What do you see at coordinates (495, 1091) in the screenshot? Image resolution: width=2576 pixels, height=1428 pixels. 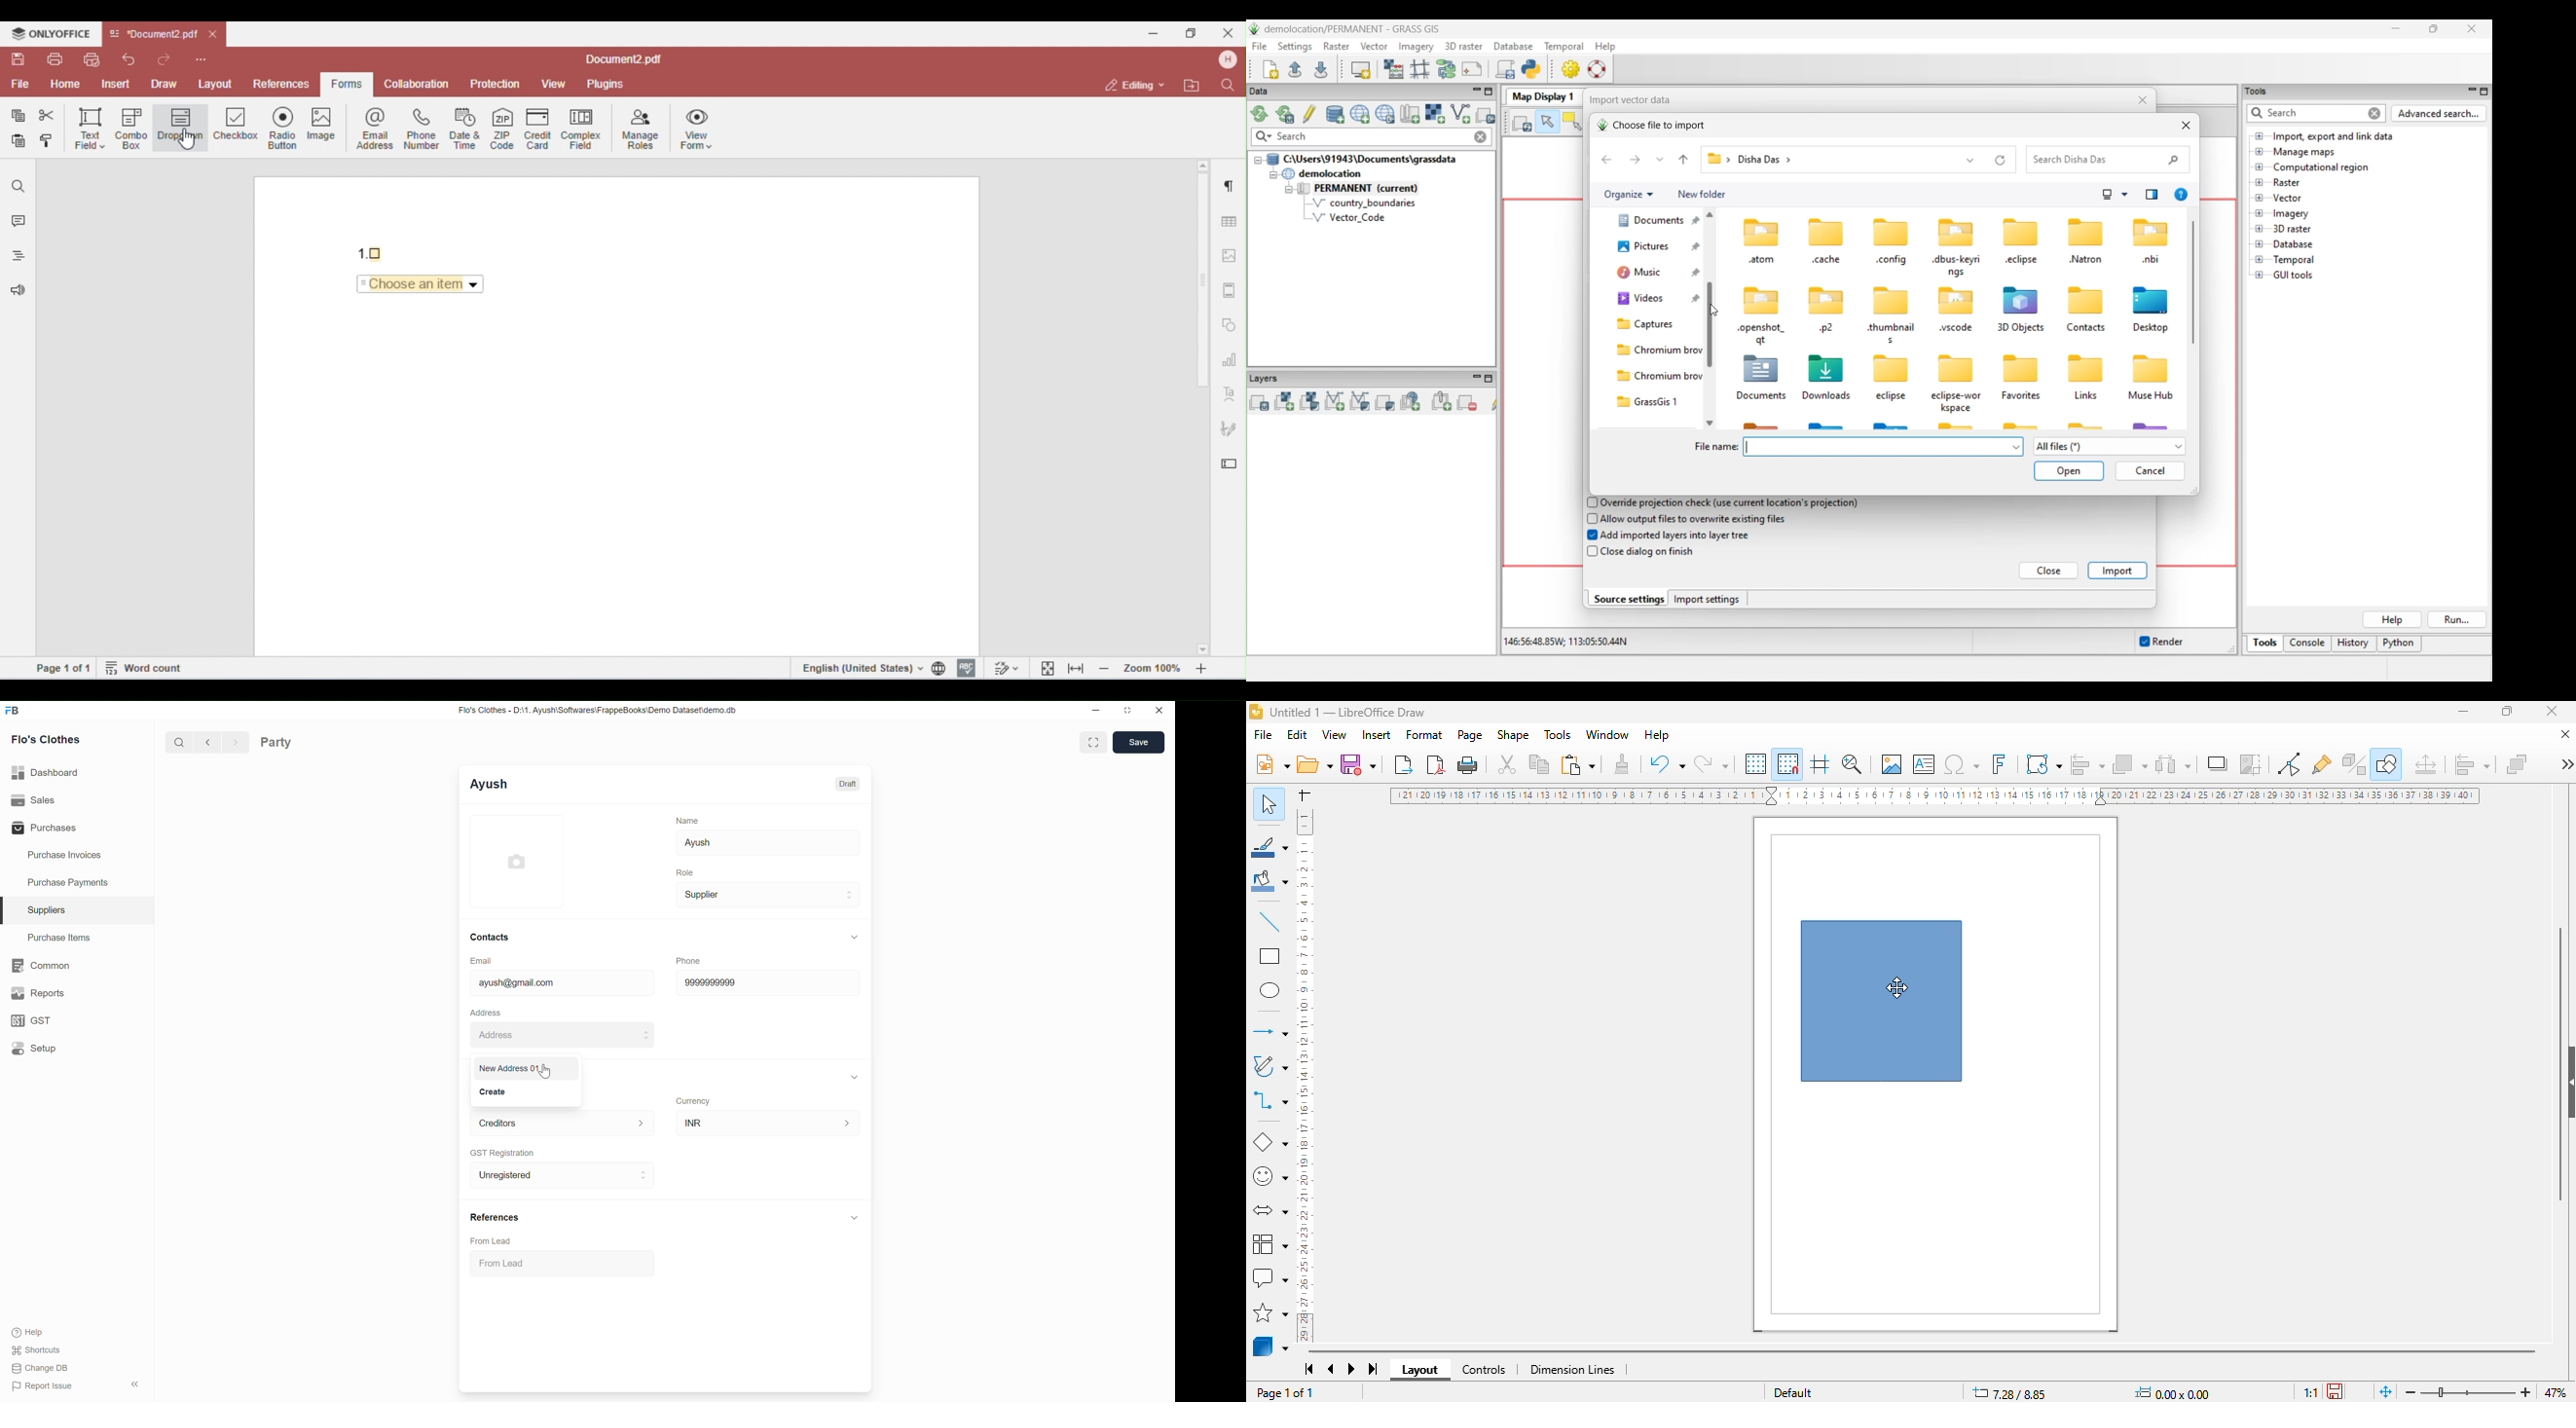 I see `create` at bounding box center [495, 1091].